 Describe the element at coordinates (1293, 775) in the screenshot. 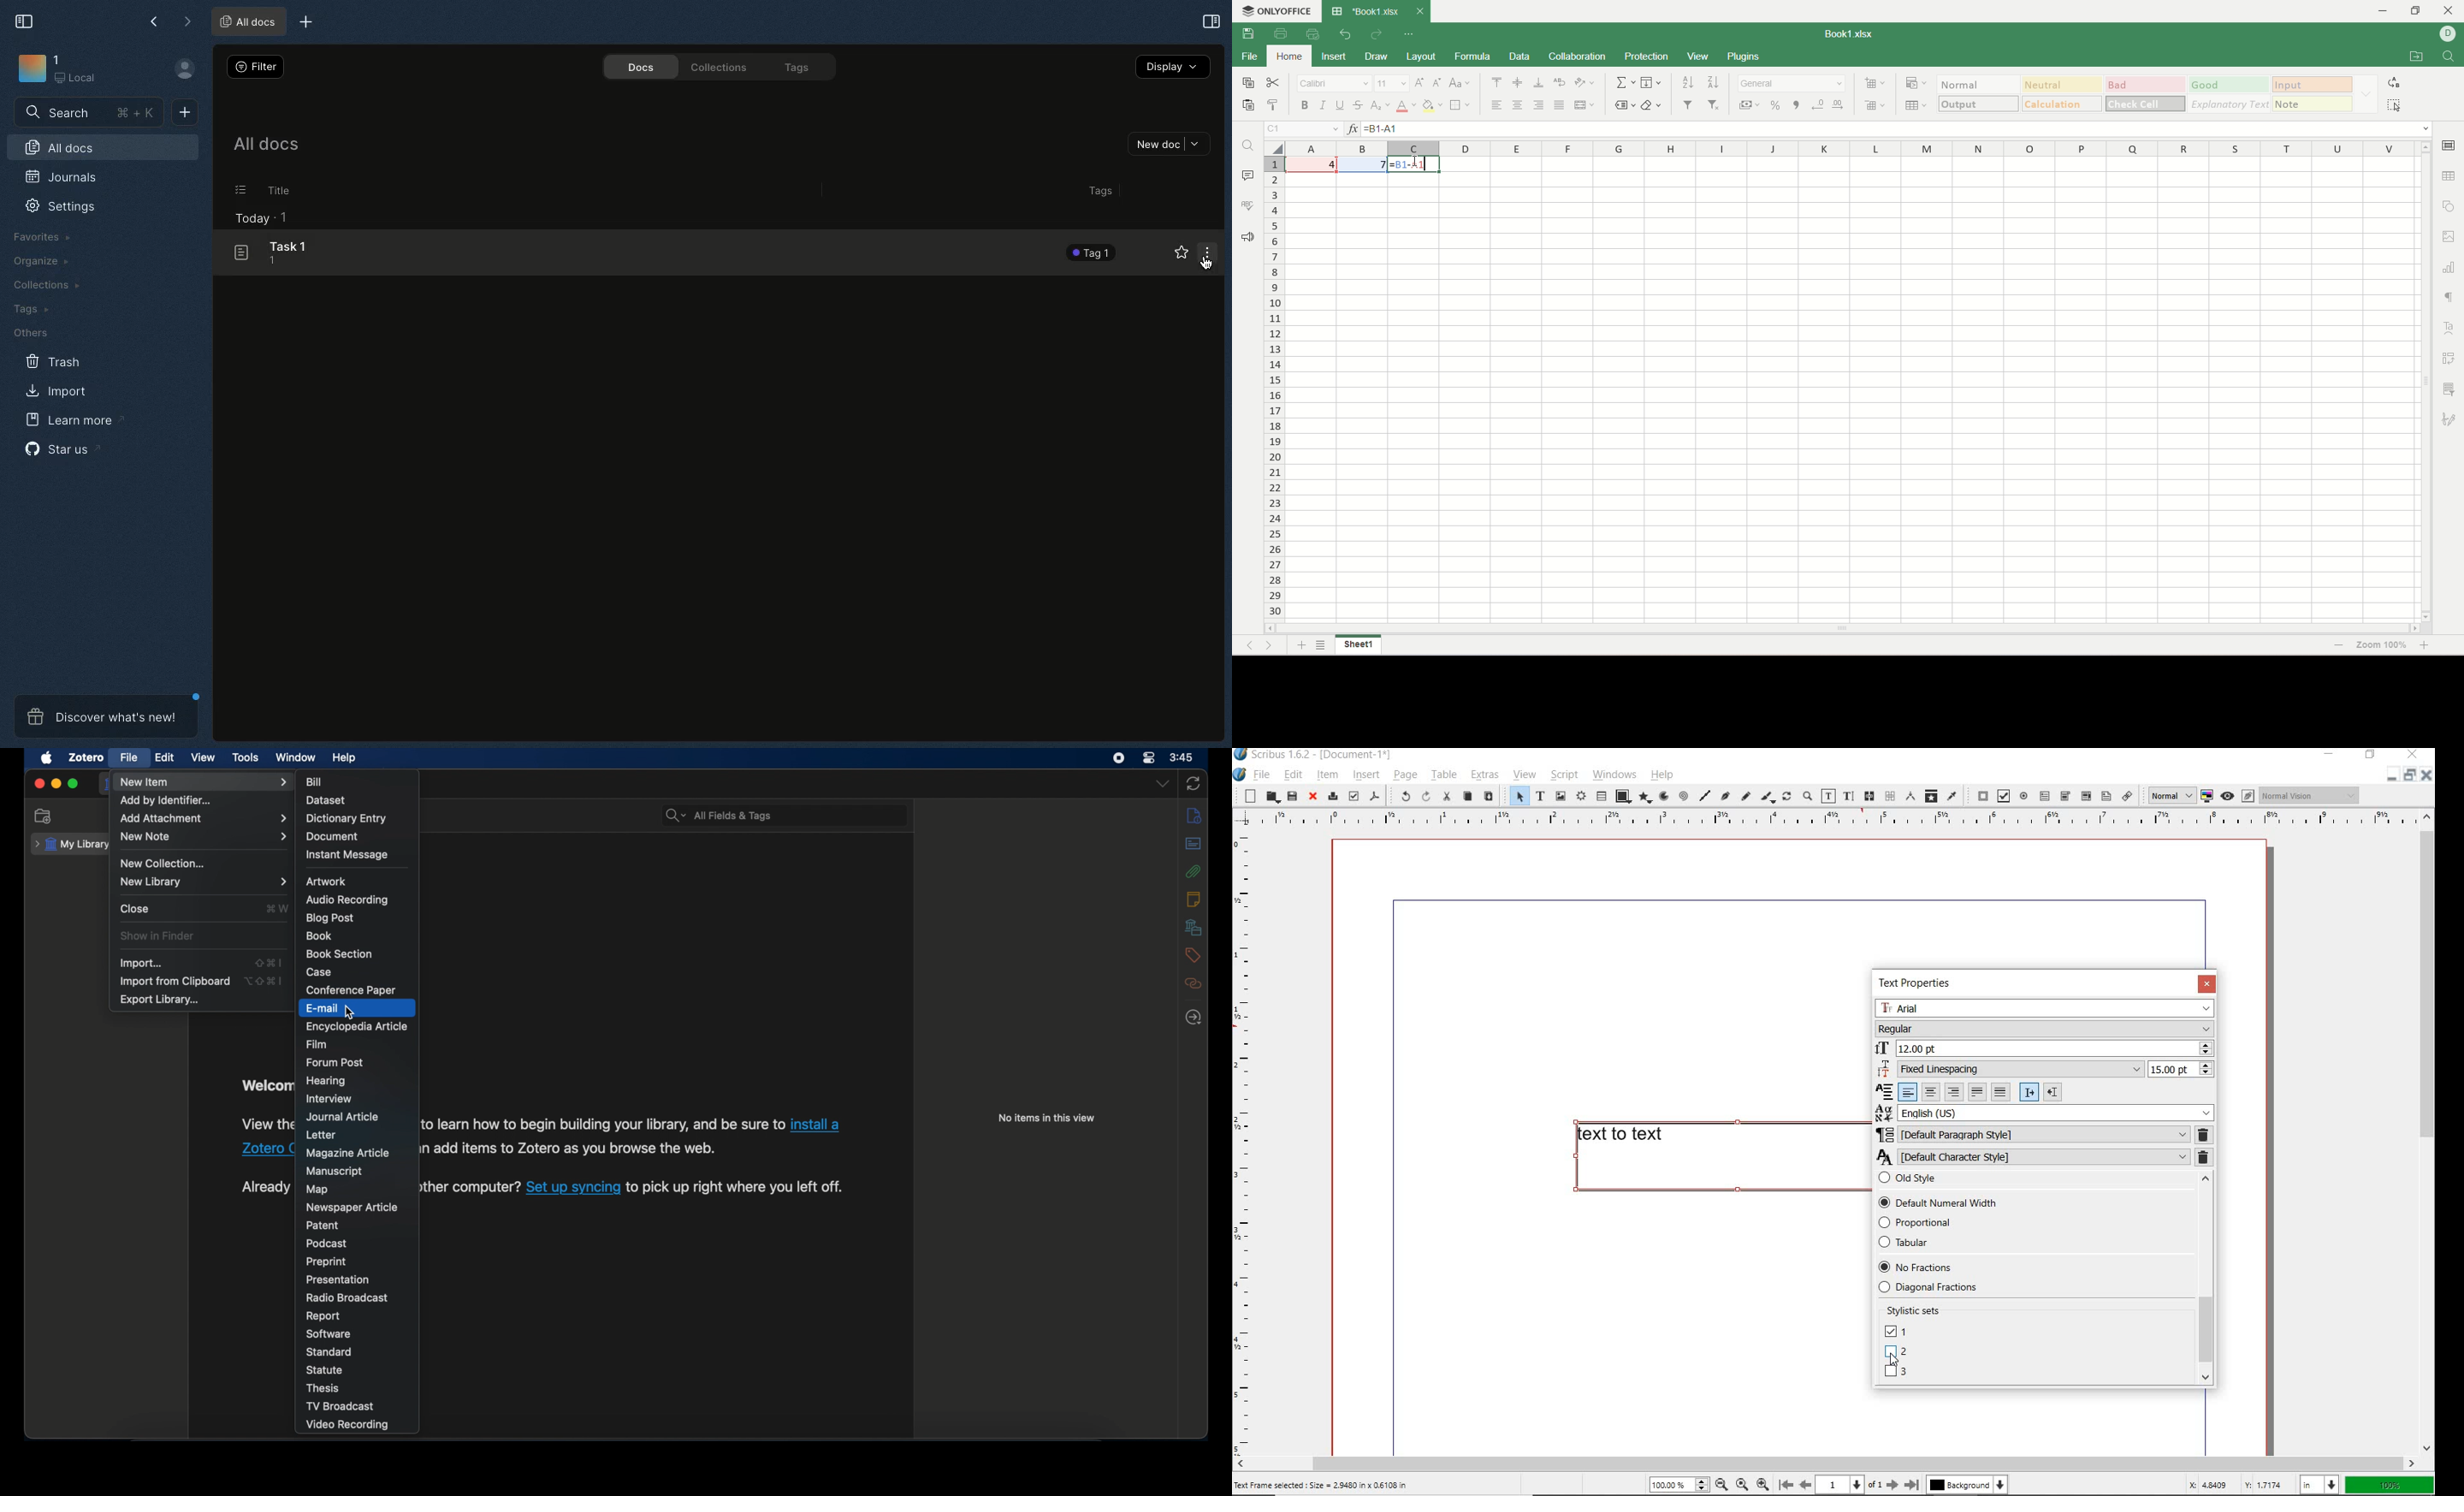

I see `edit` at that location.